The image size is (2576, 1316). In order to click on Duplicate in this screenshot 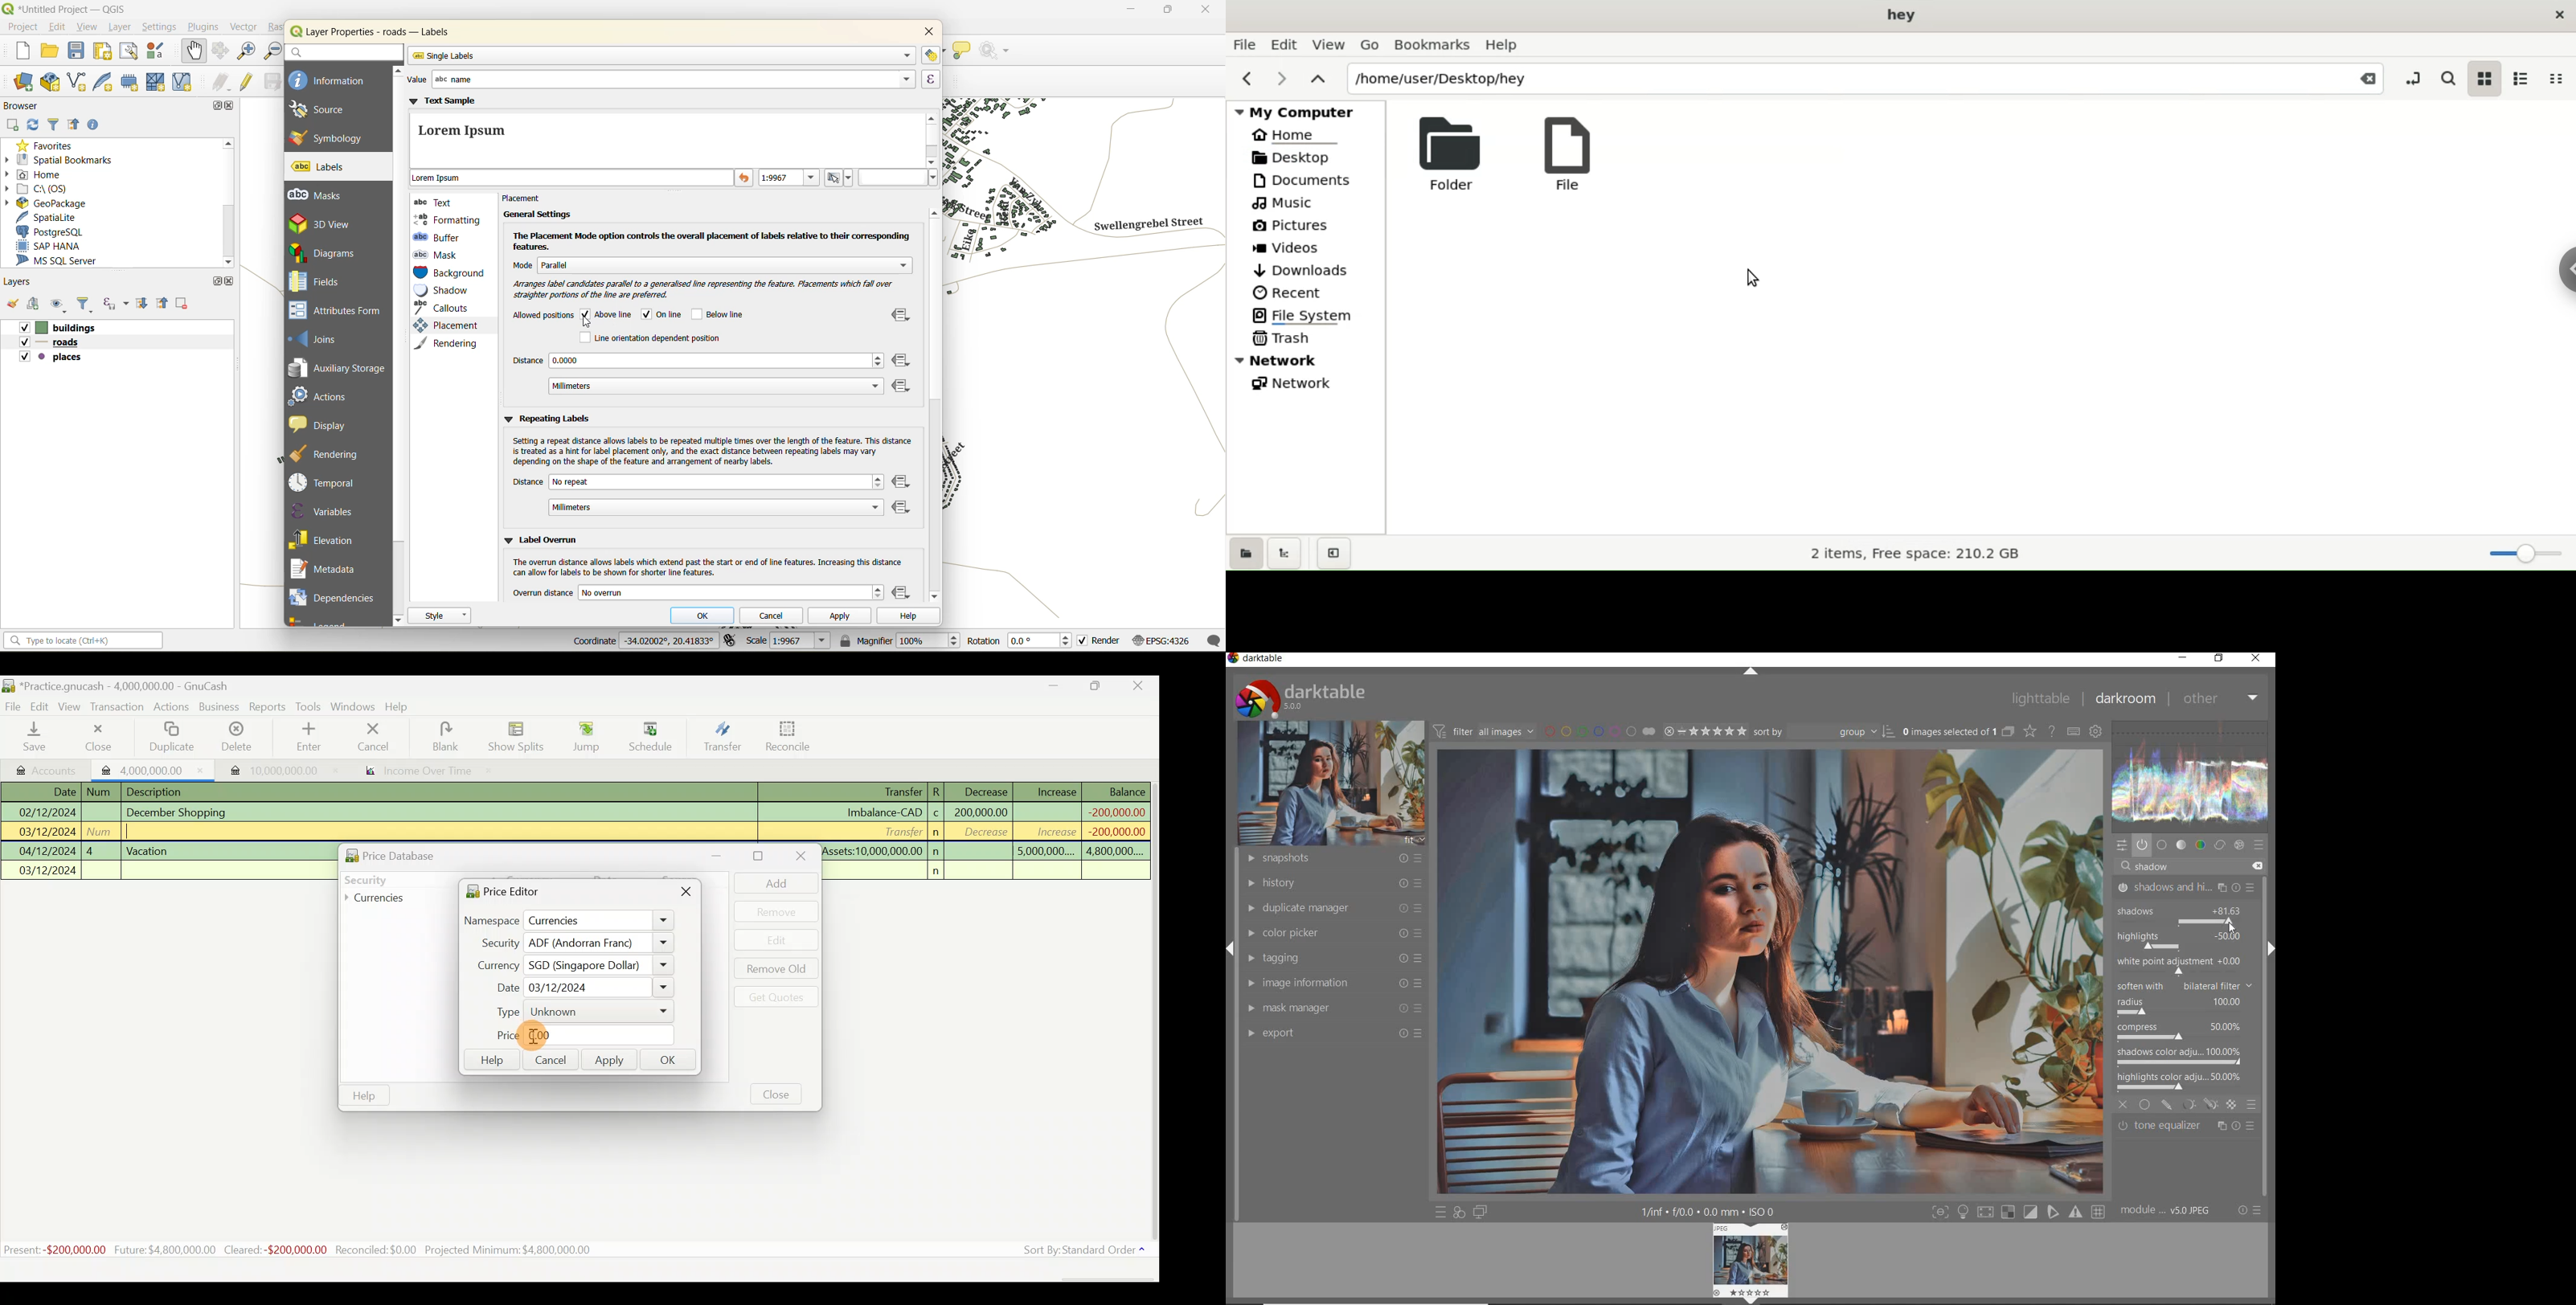, I will do `click(173, 737)`.